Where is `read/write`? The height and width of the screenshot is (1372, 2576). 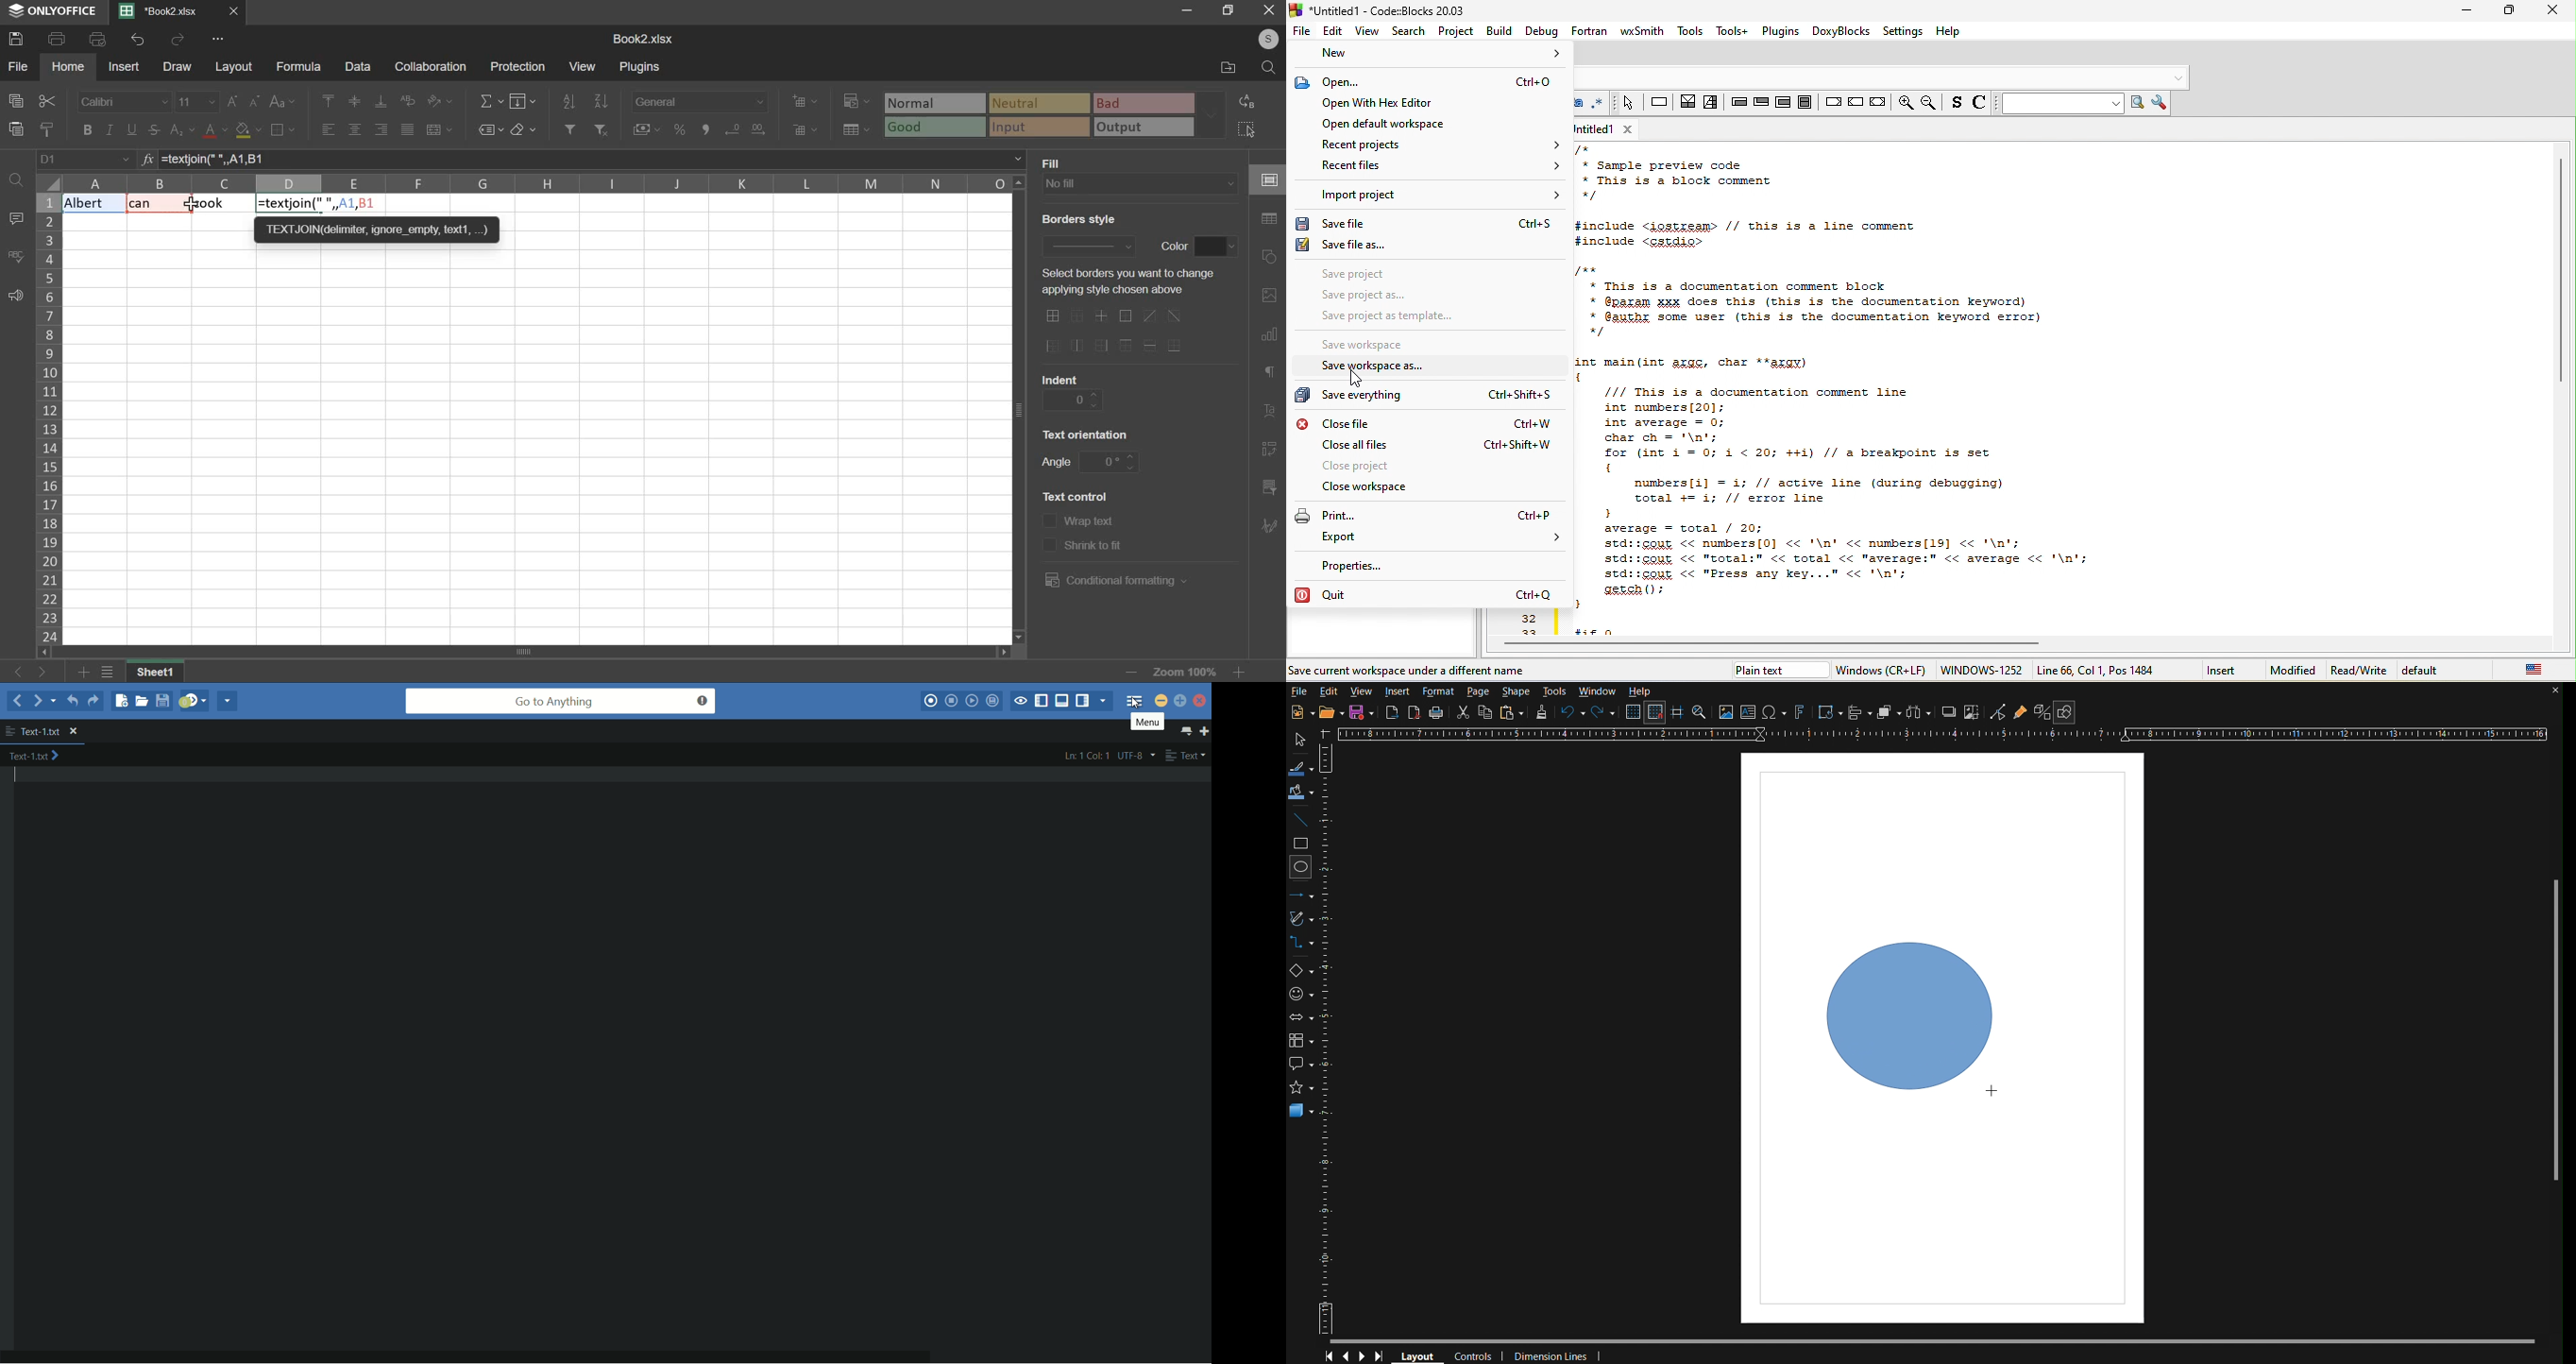
read/write is located at coordinates (2359, 671).